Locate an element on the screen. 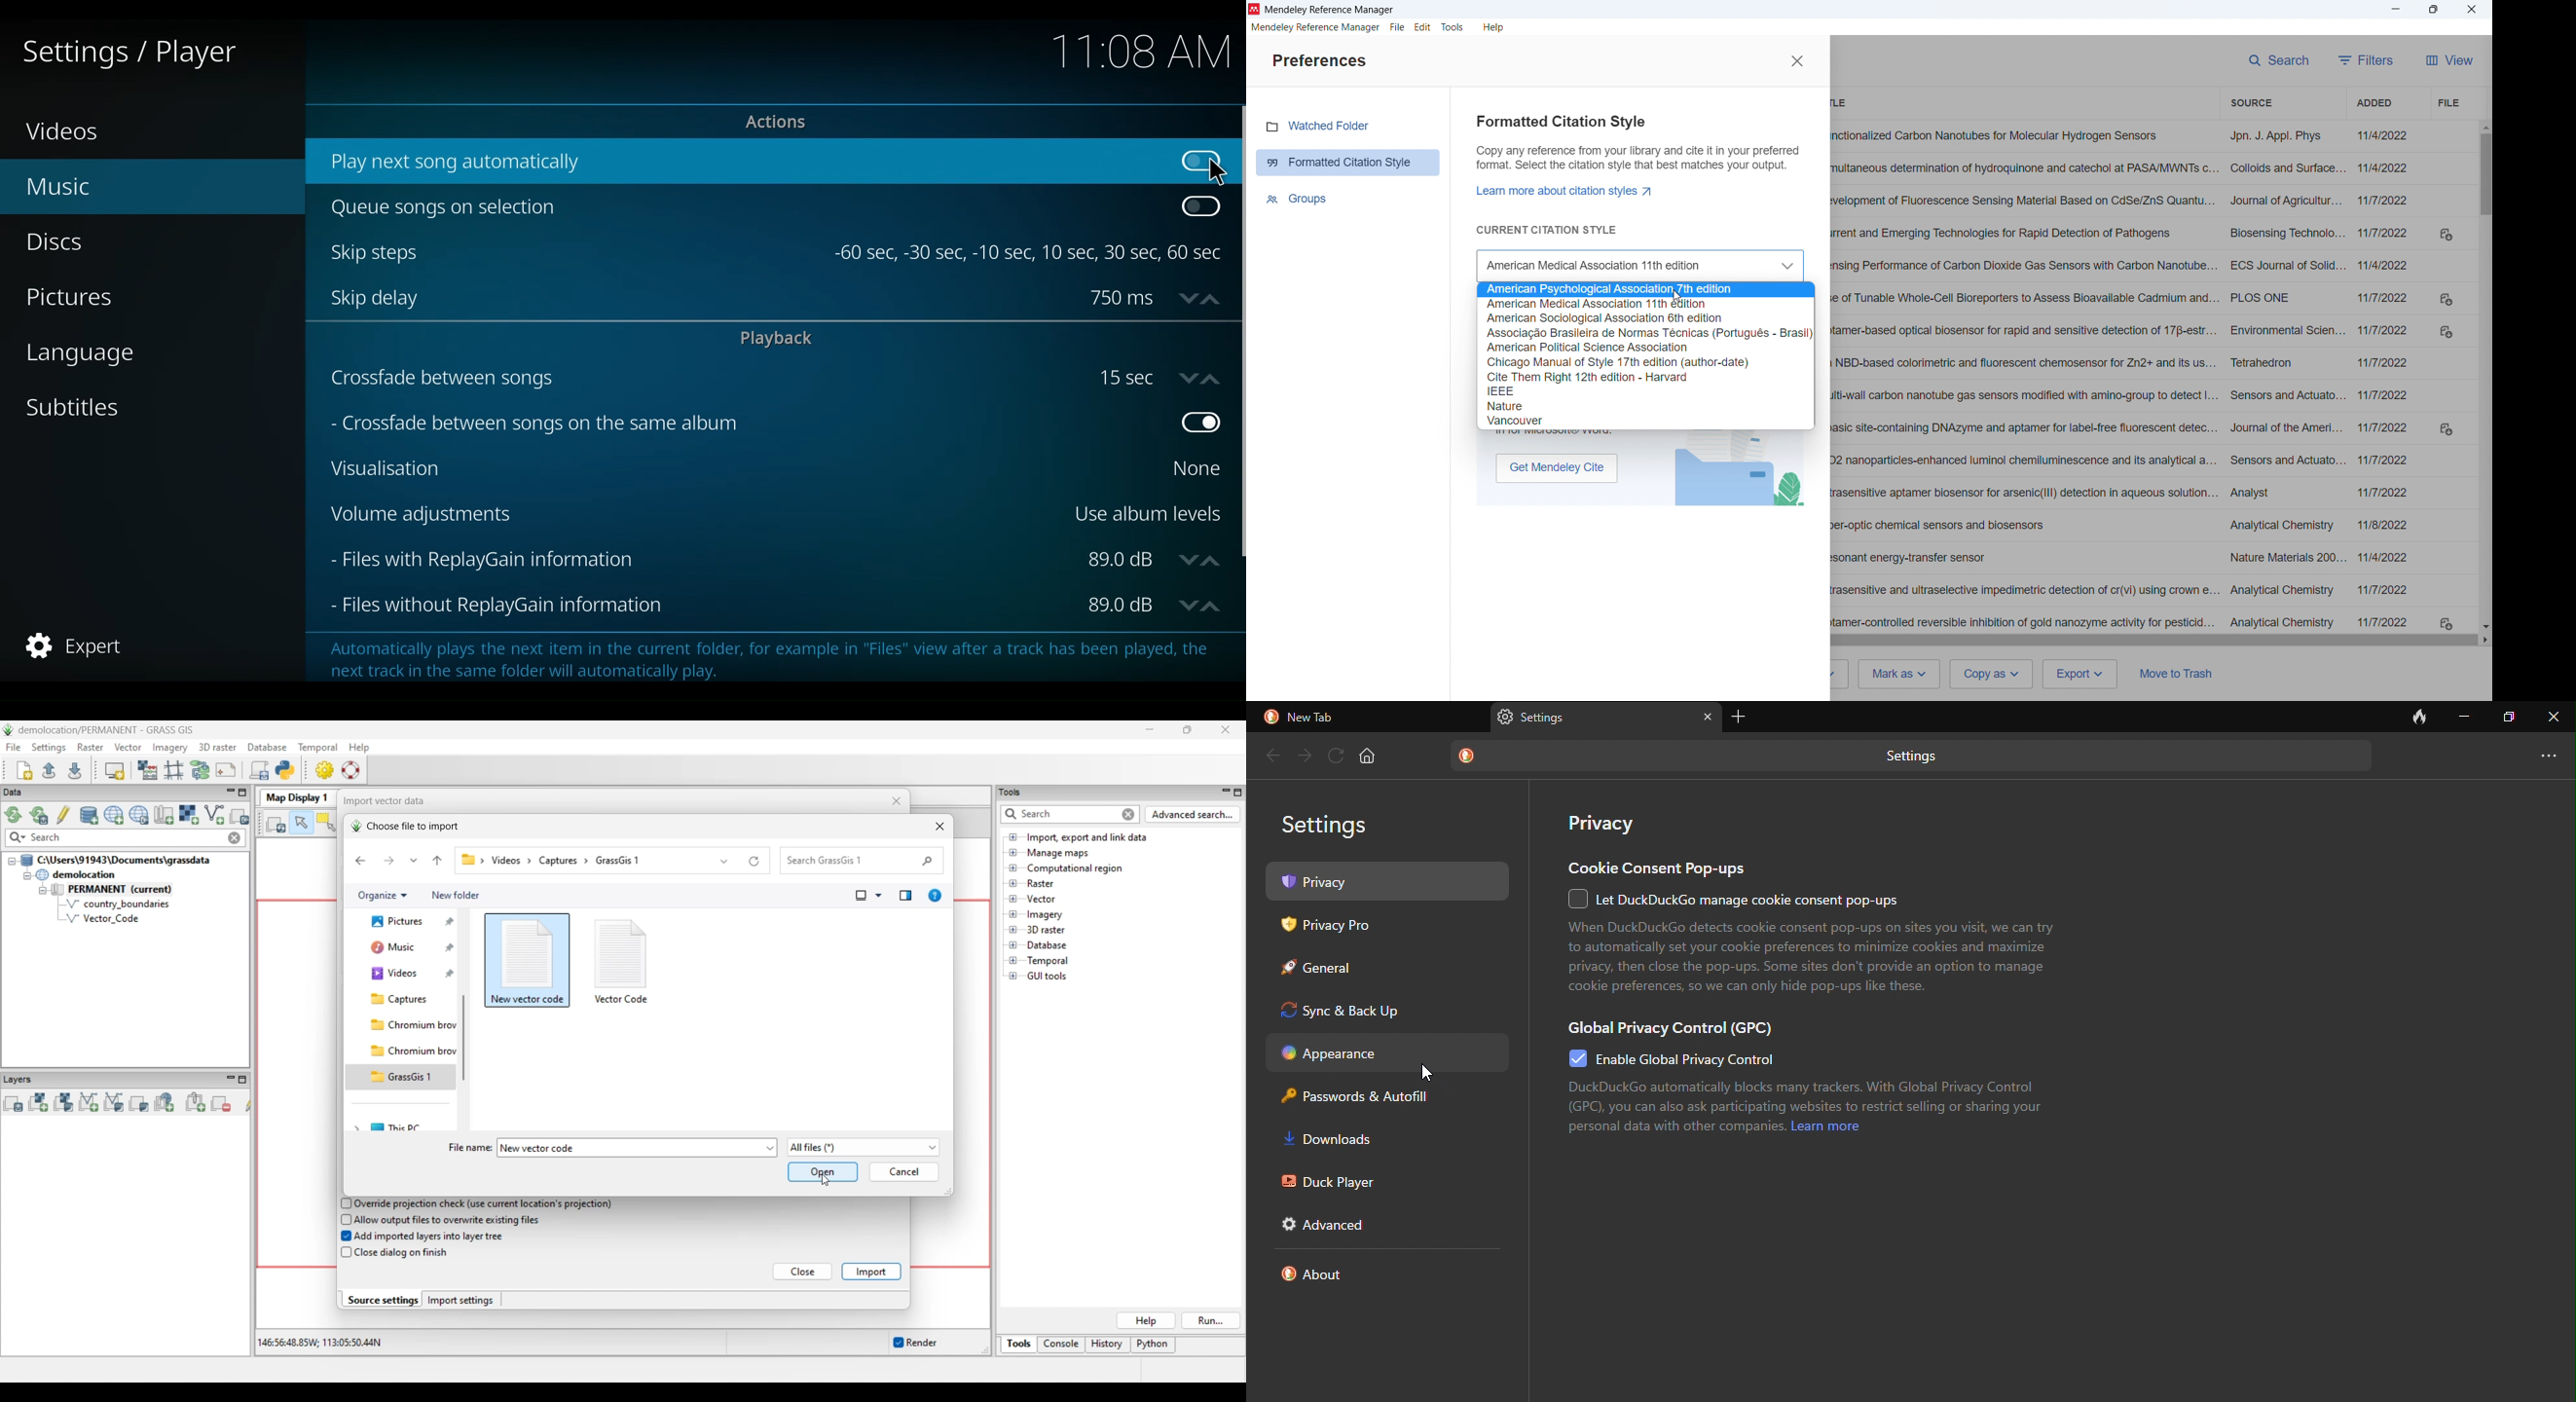  Download links where Pdfs available is located at coordinates (2447, 429).